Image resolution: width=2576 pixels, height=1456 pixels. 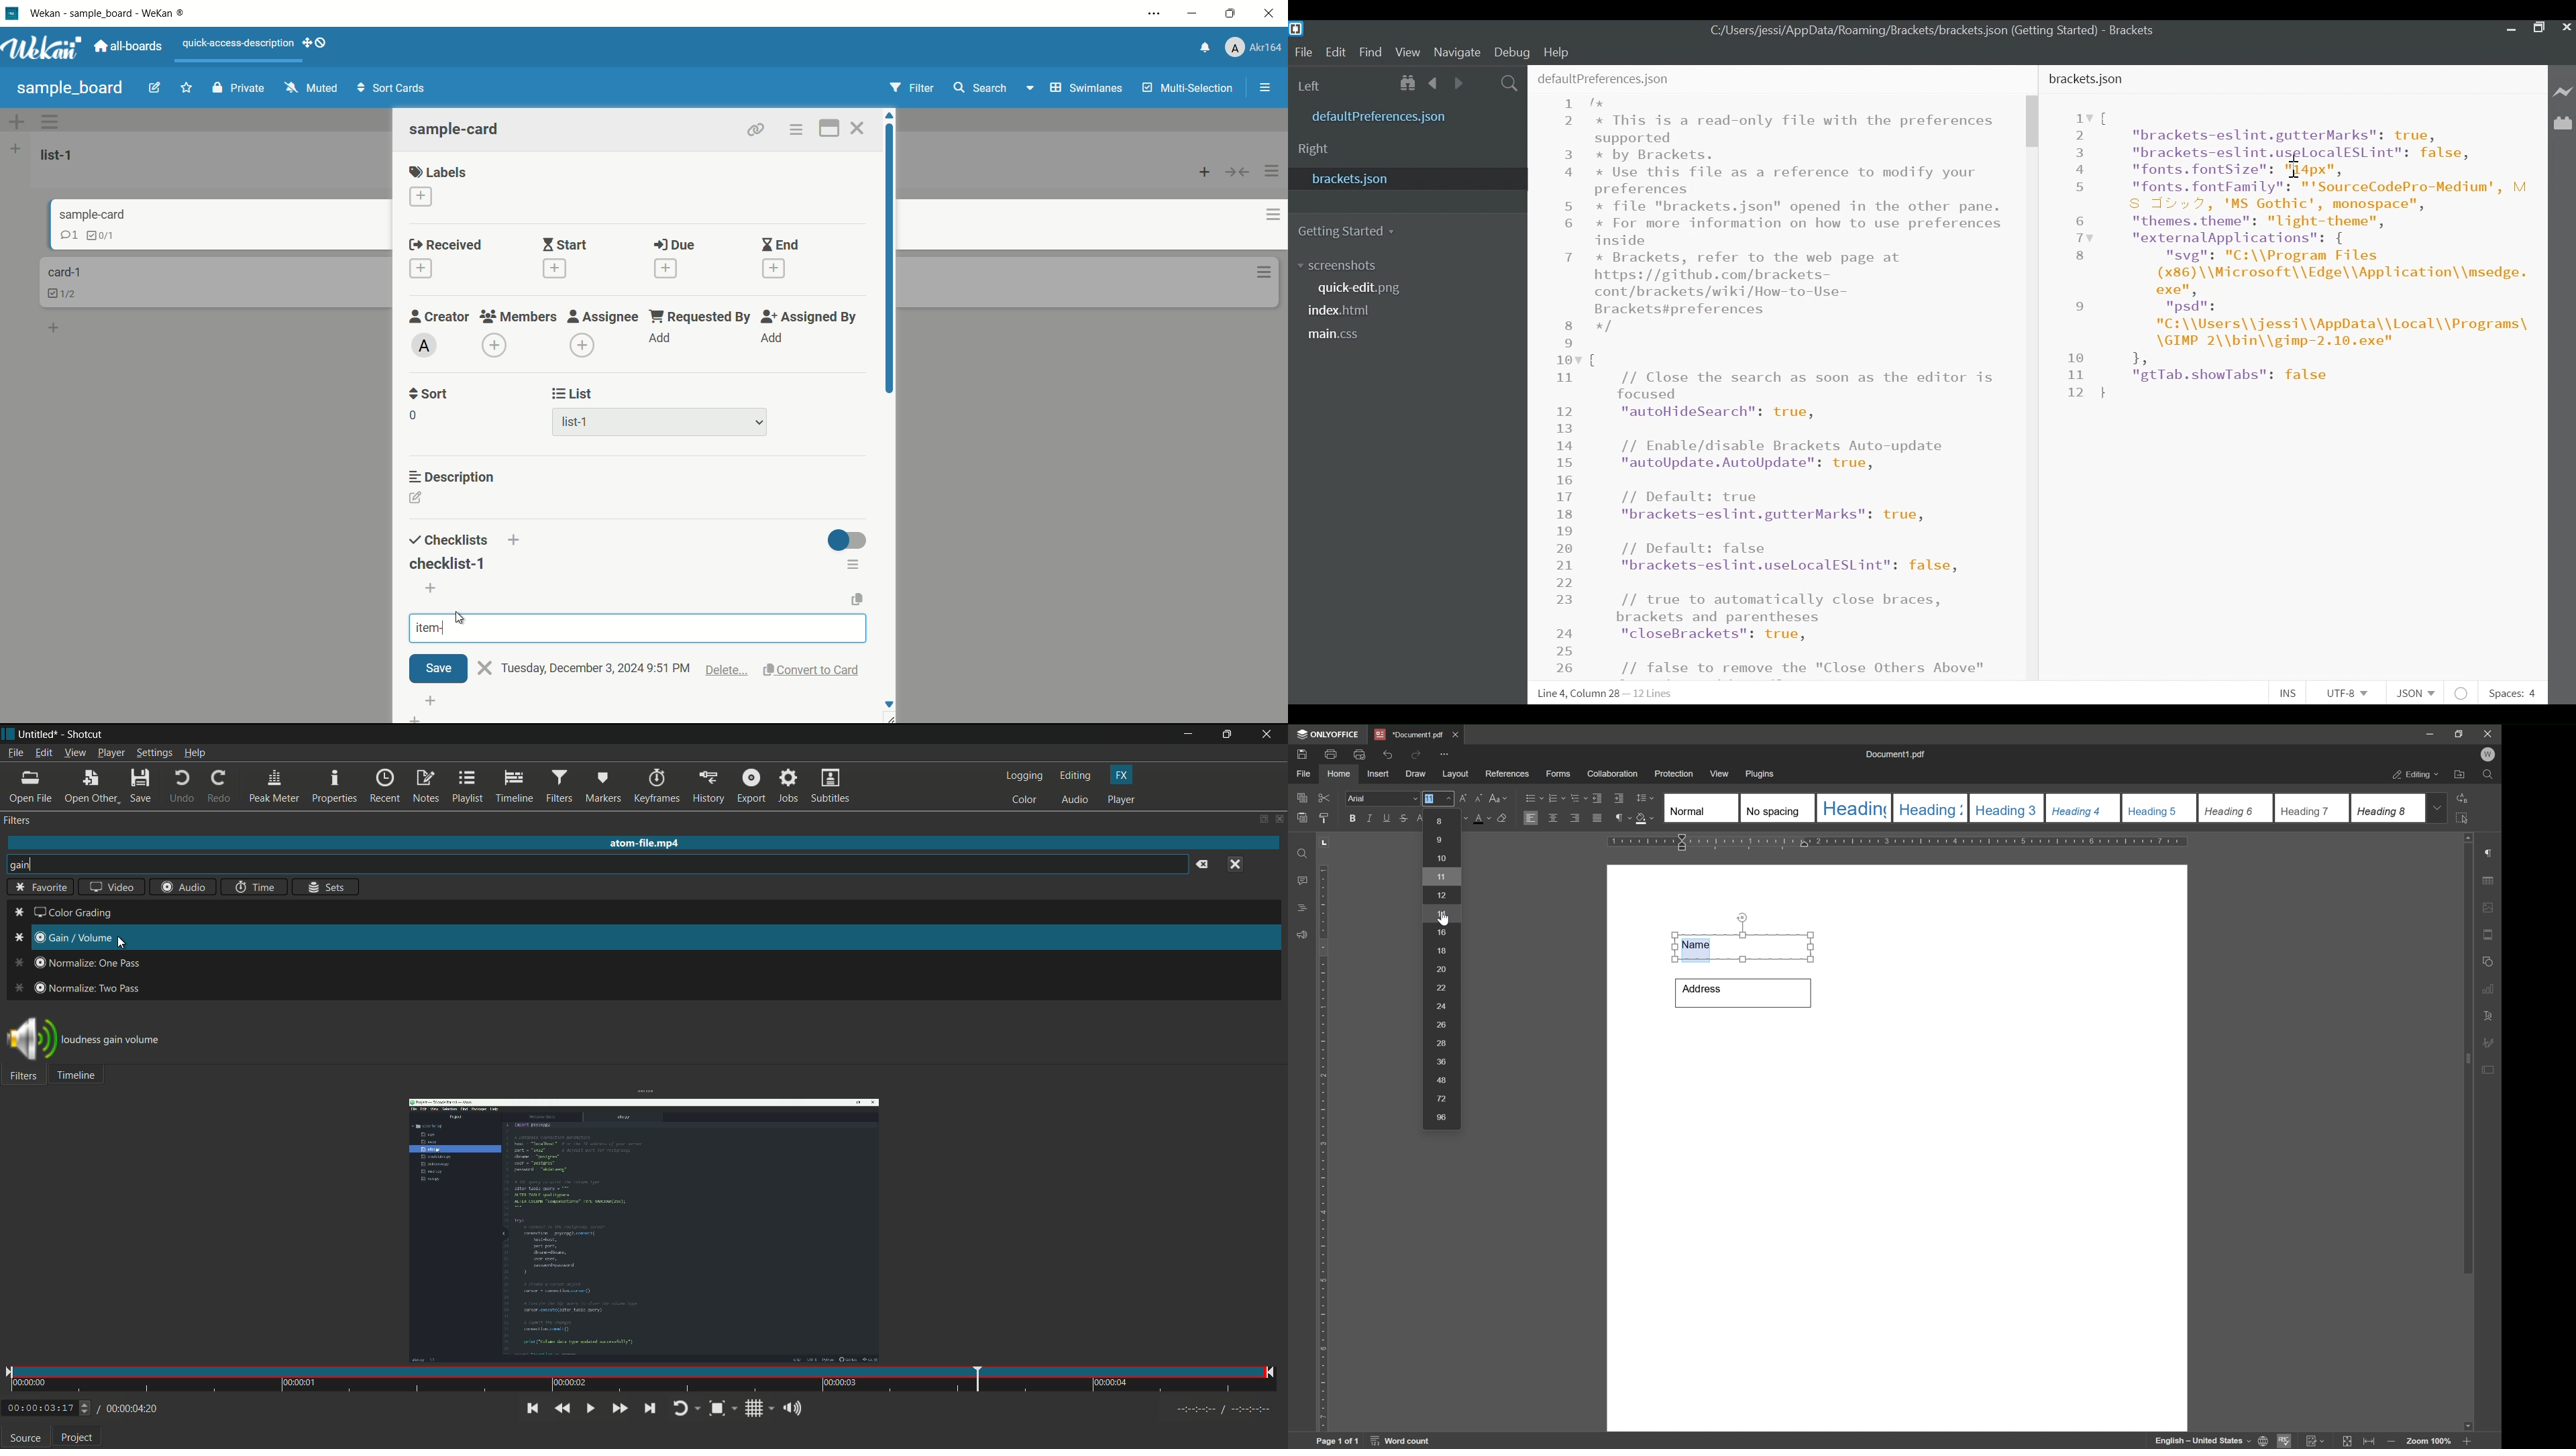 What do you see at coordinates (1075, 800) in the screenshot?
I see `audio` at bounding box center [1075, 800].